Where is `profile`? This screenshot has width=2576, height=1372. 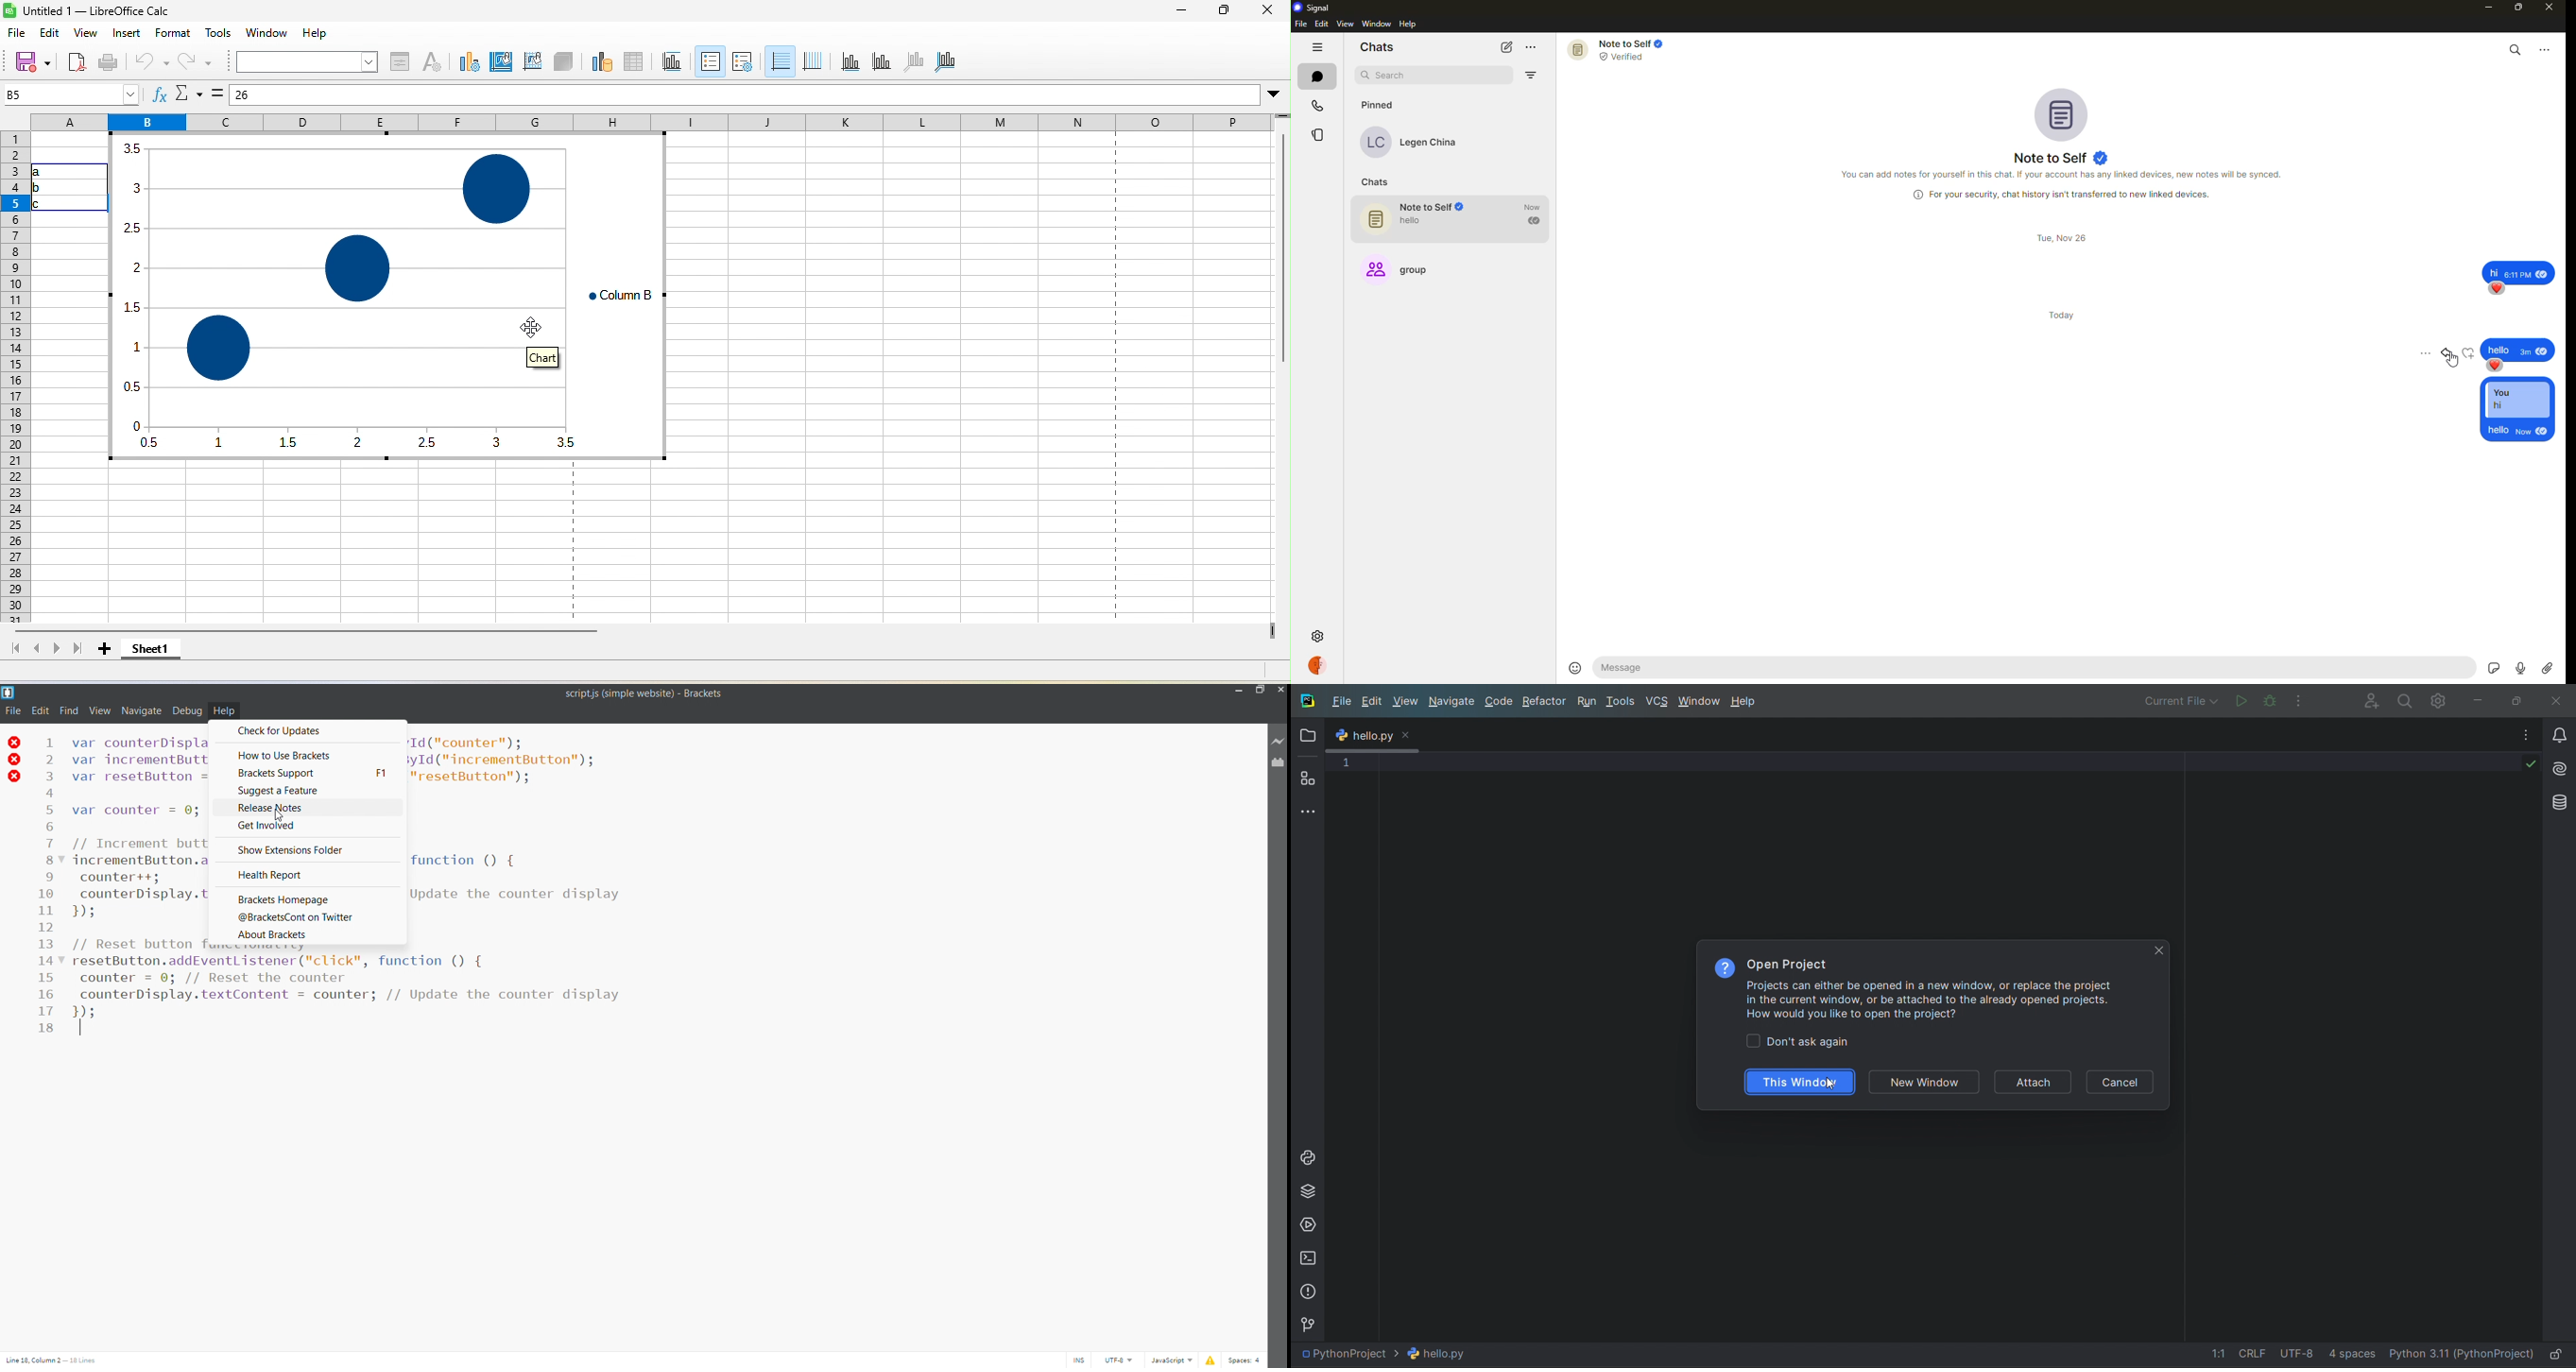 profile is located at coordinates (1323, 665).